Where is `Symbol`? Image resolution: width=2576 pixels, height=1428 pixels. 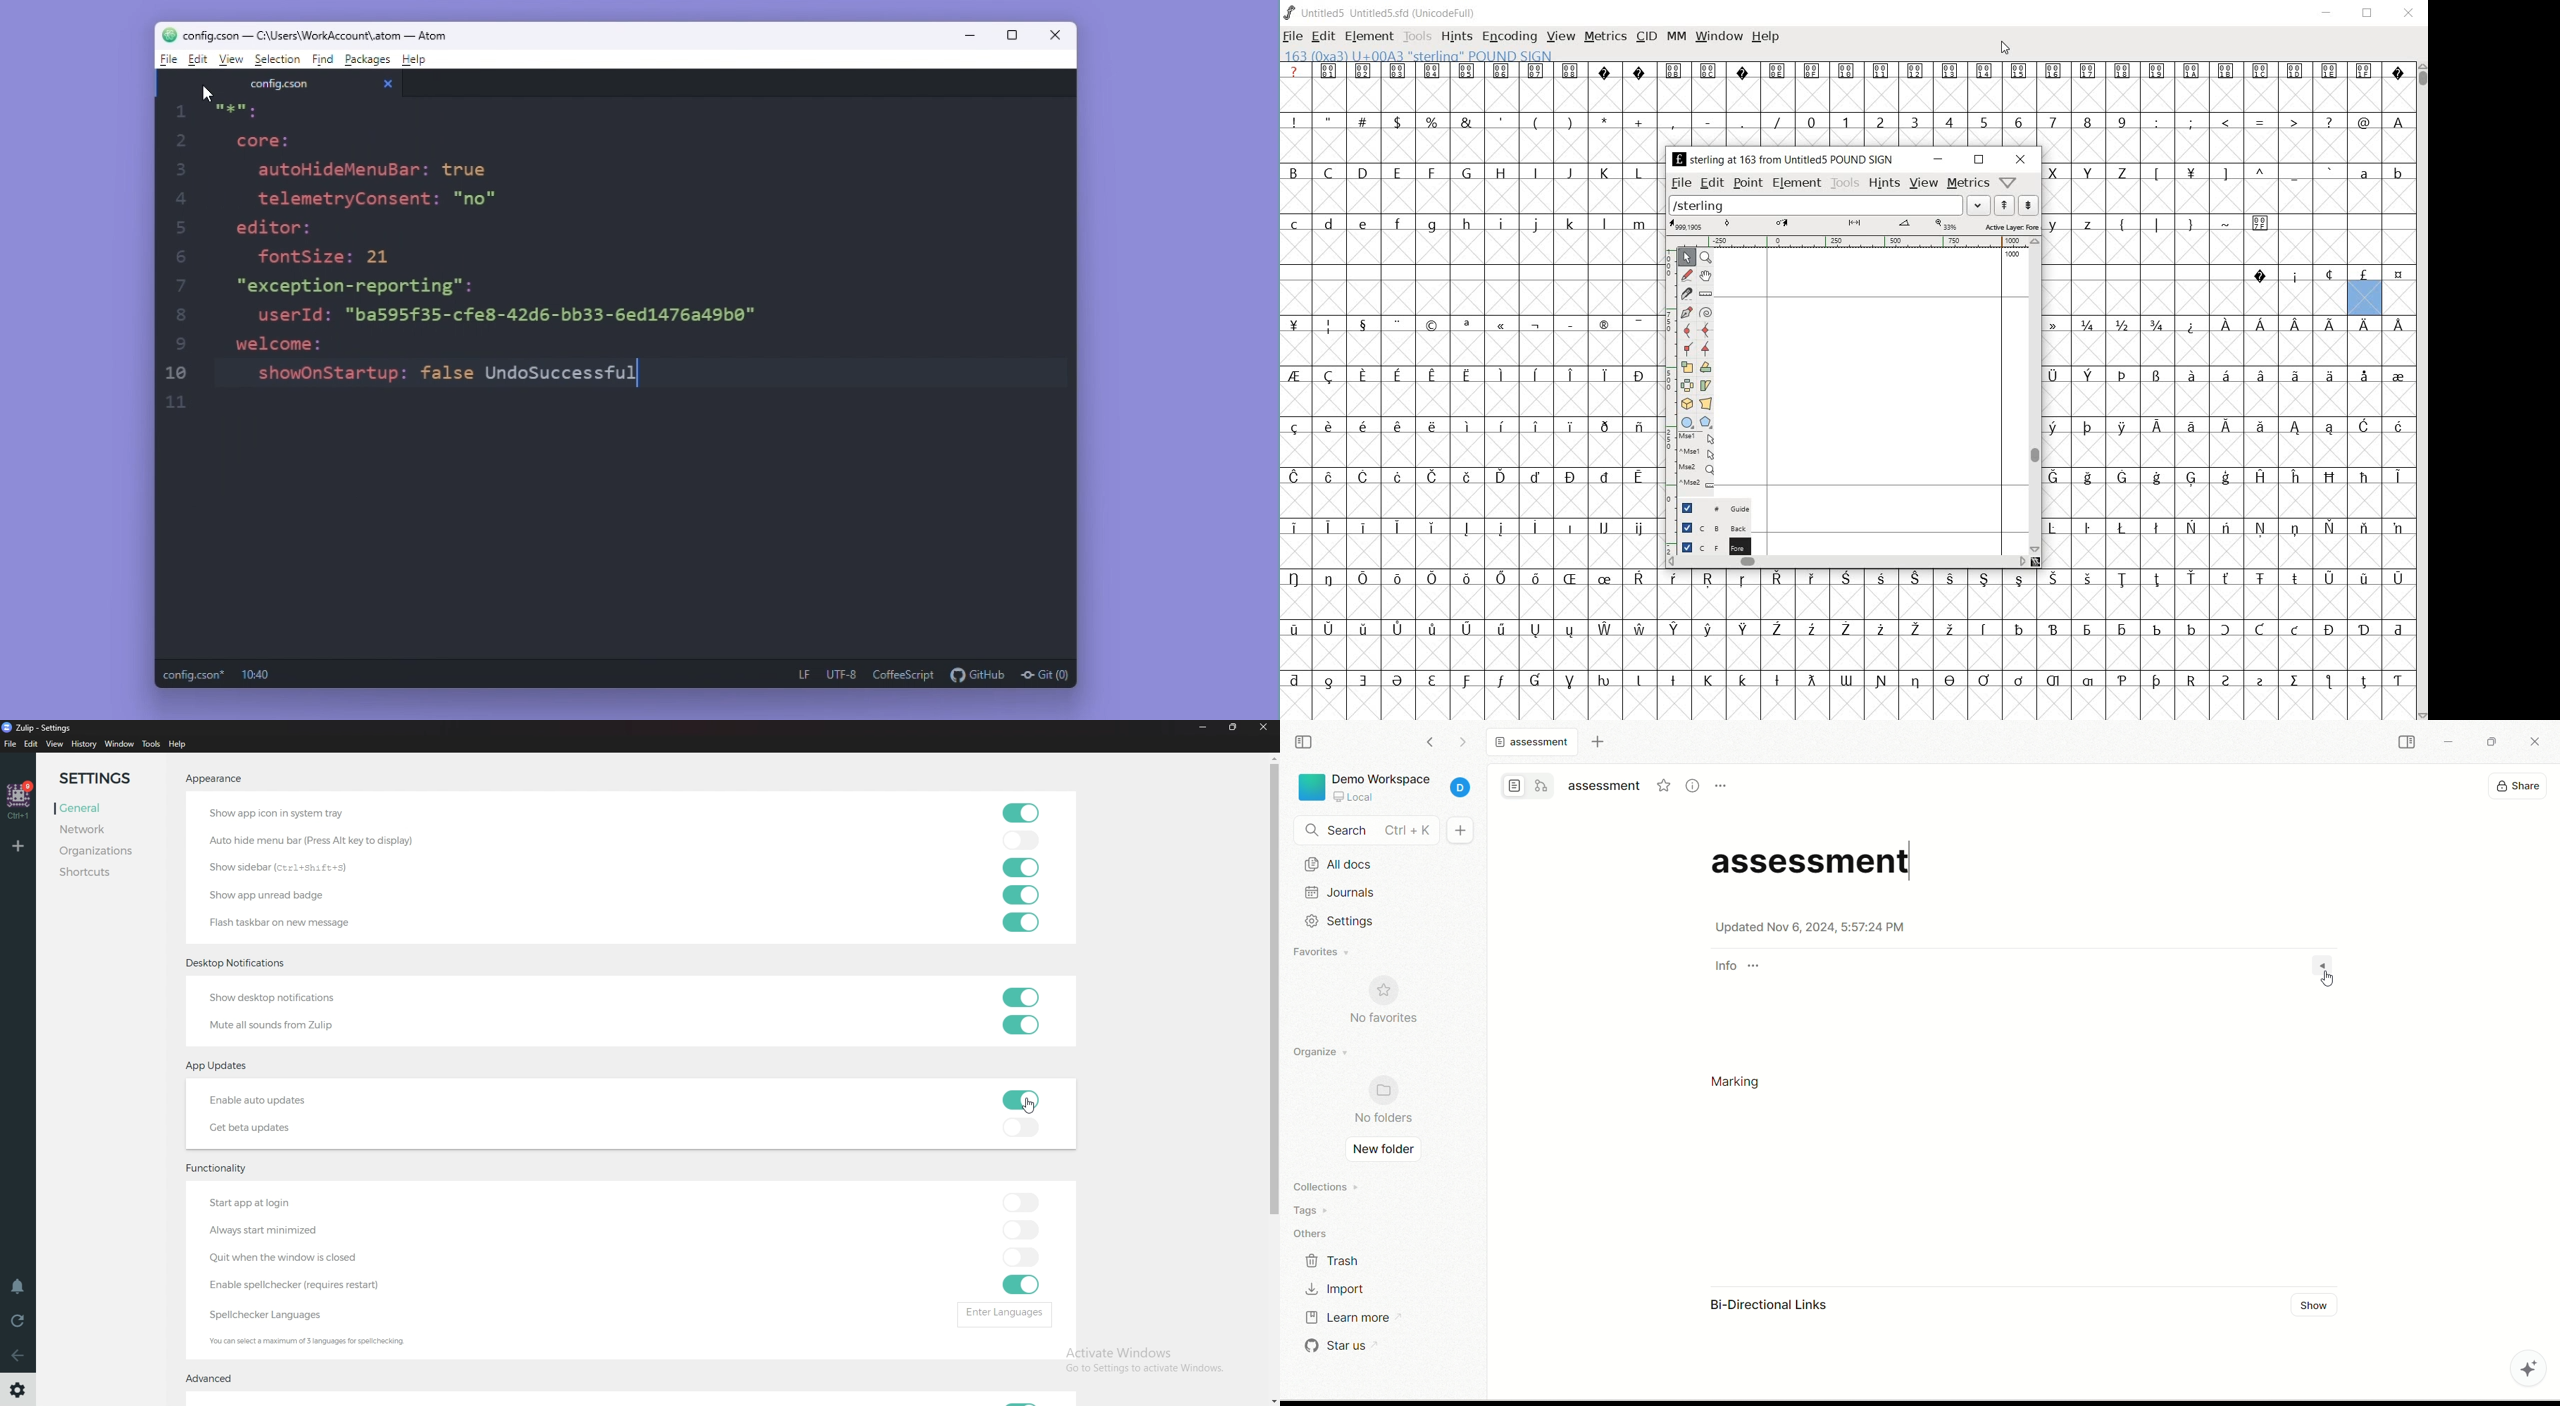
Symbol is located at coordinates (2295, 478).